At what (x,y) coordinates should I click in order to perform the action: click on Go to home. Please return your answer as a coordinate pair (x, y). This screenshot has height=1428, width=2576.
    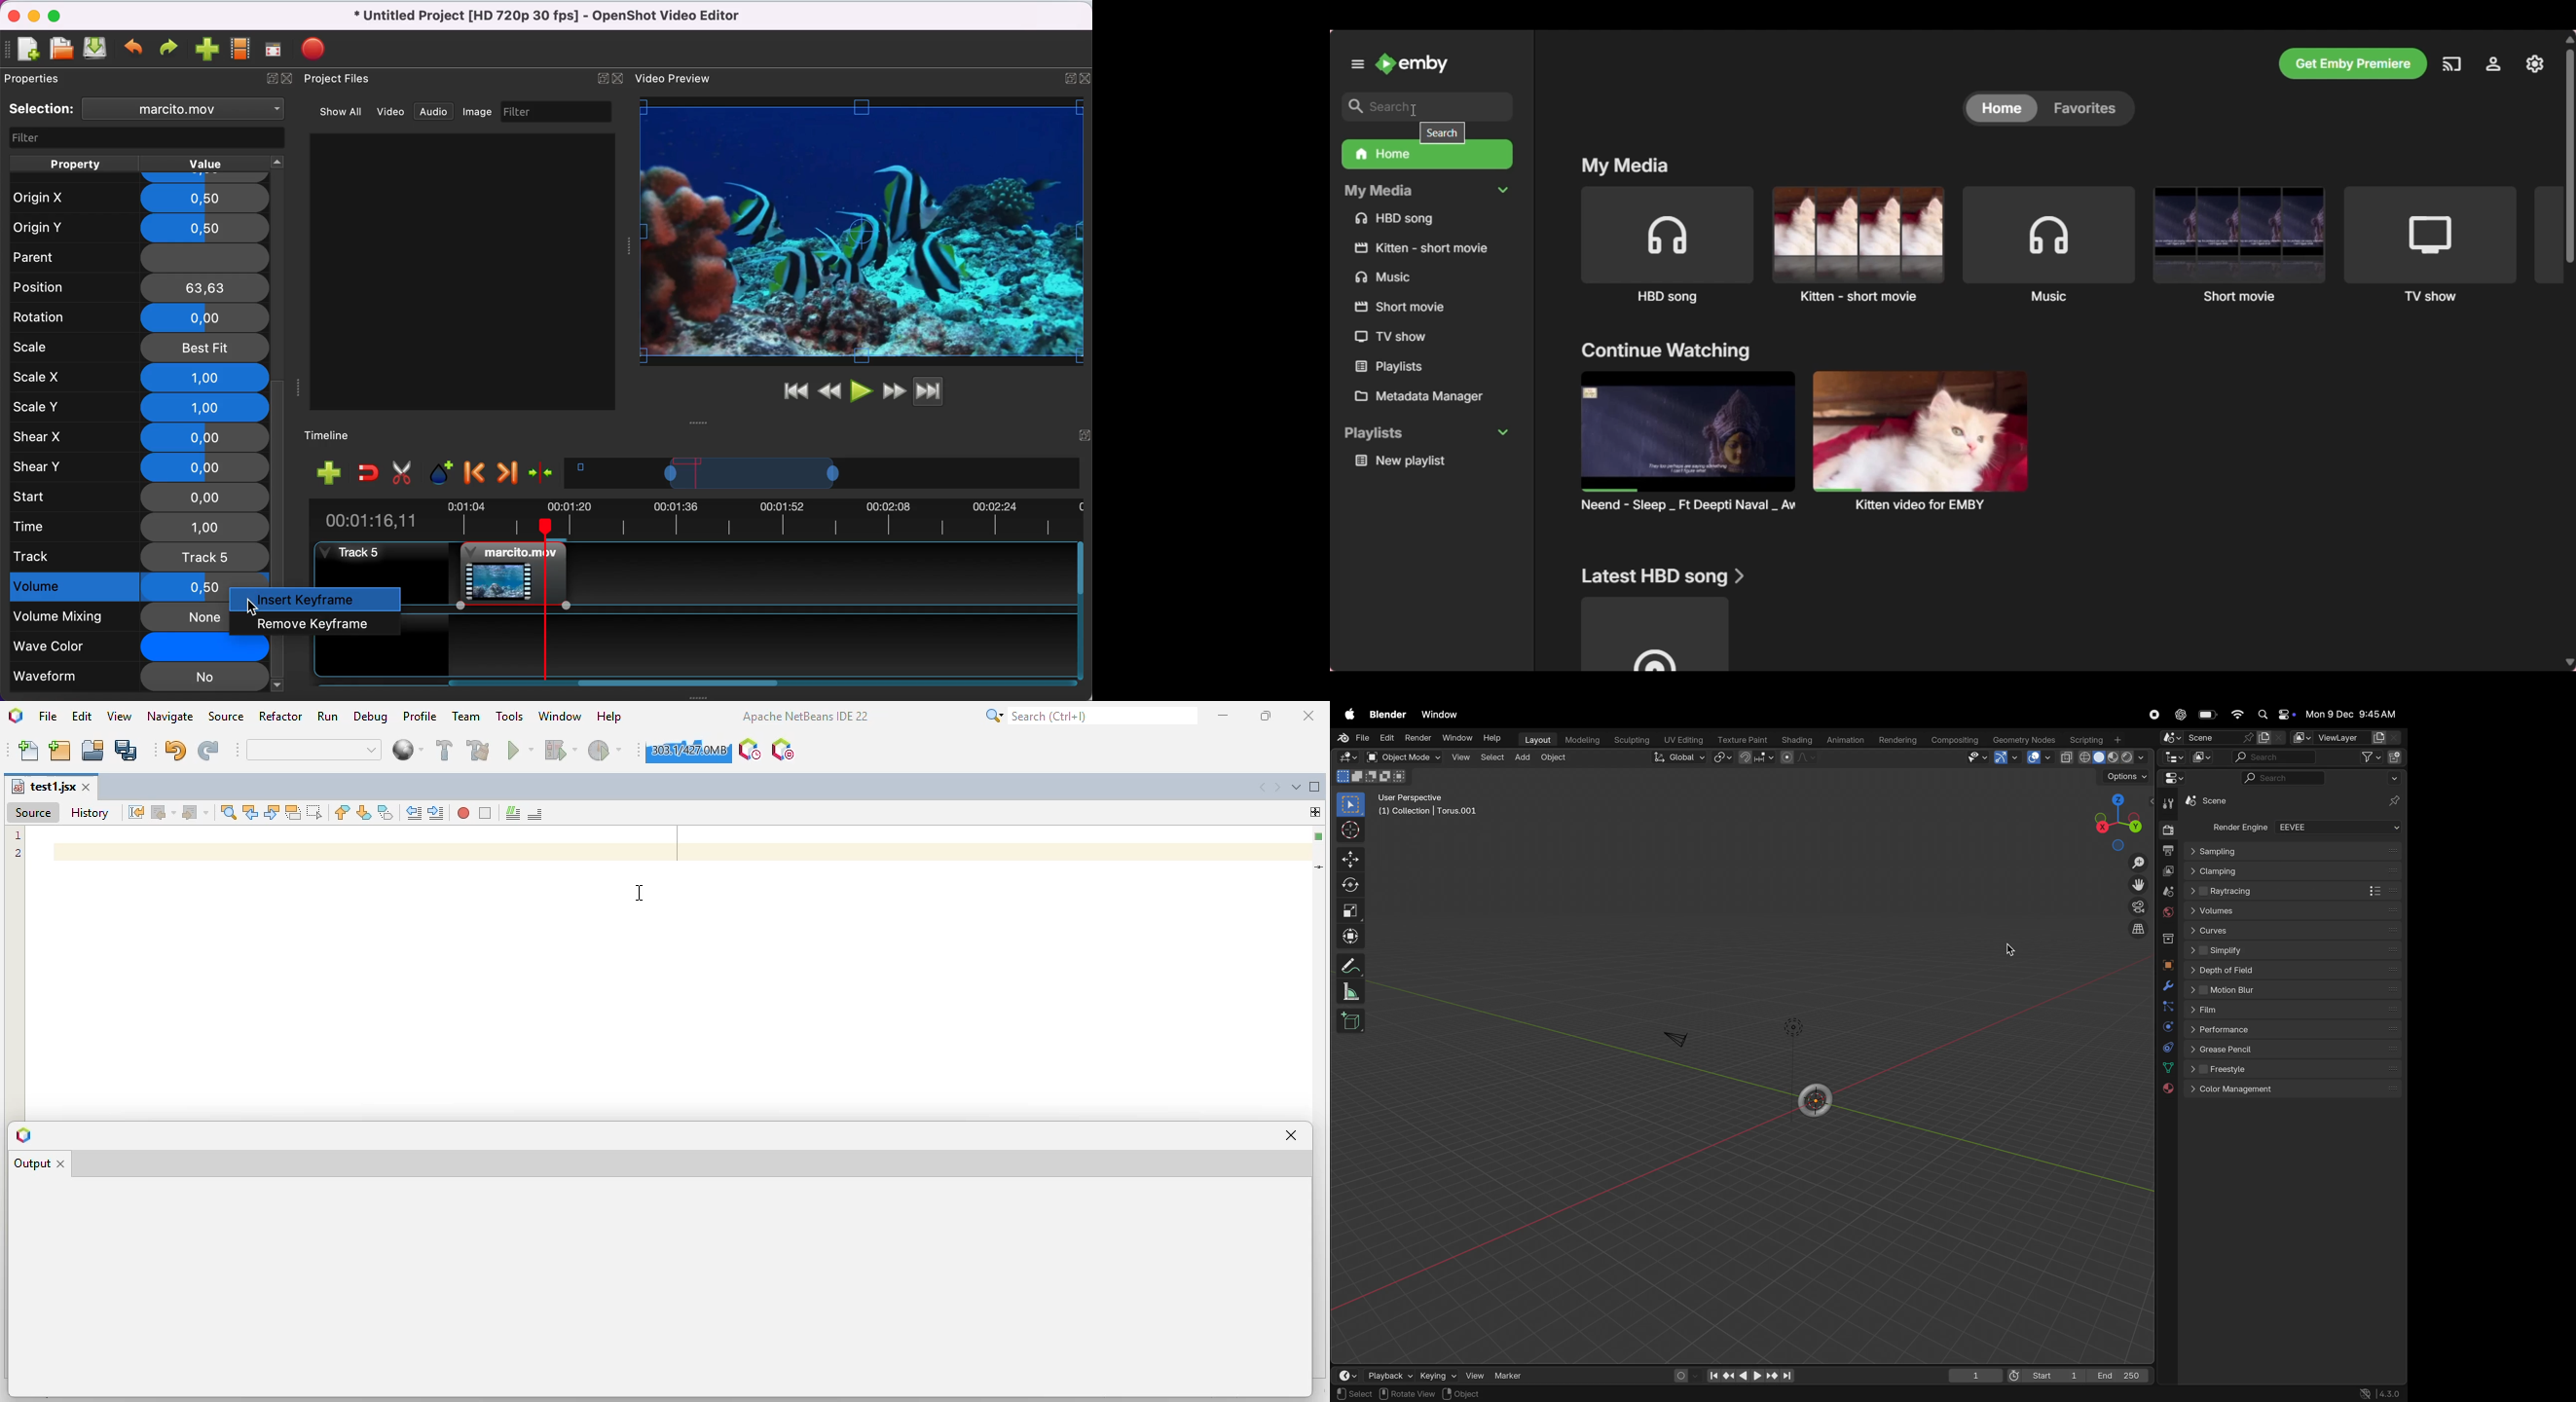
    Looking at the image, I should click on (1412, 64).